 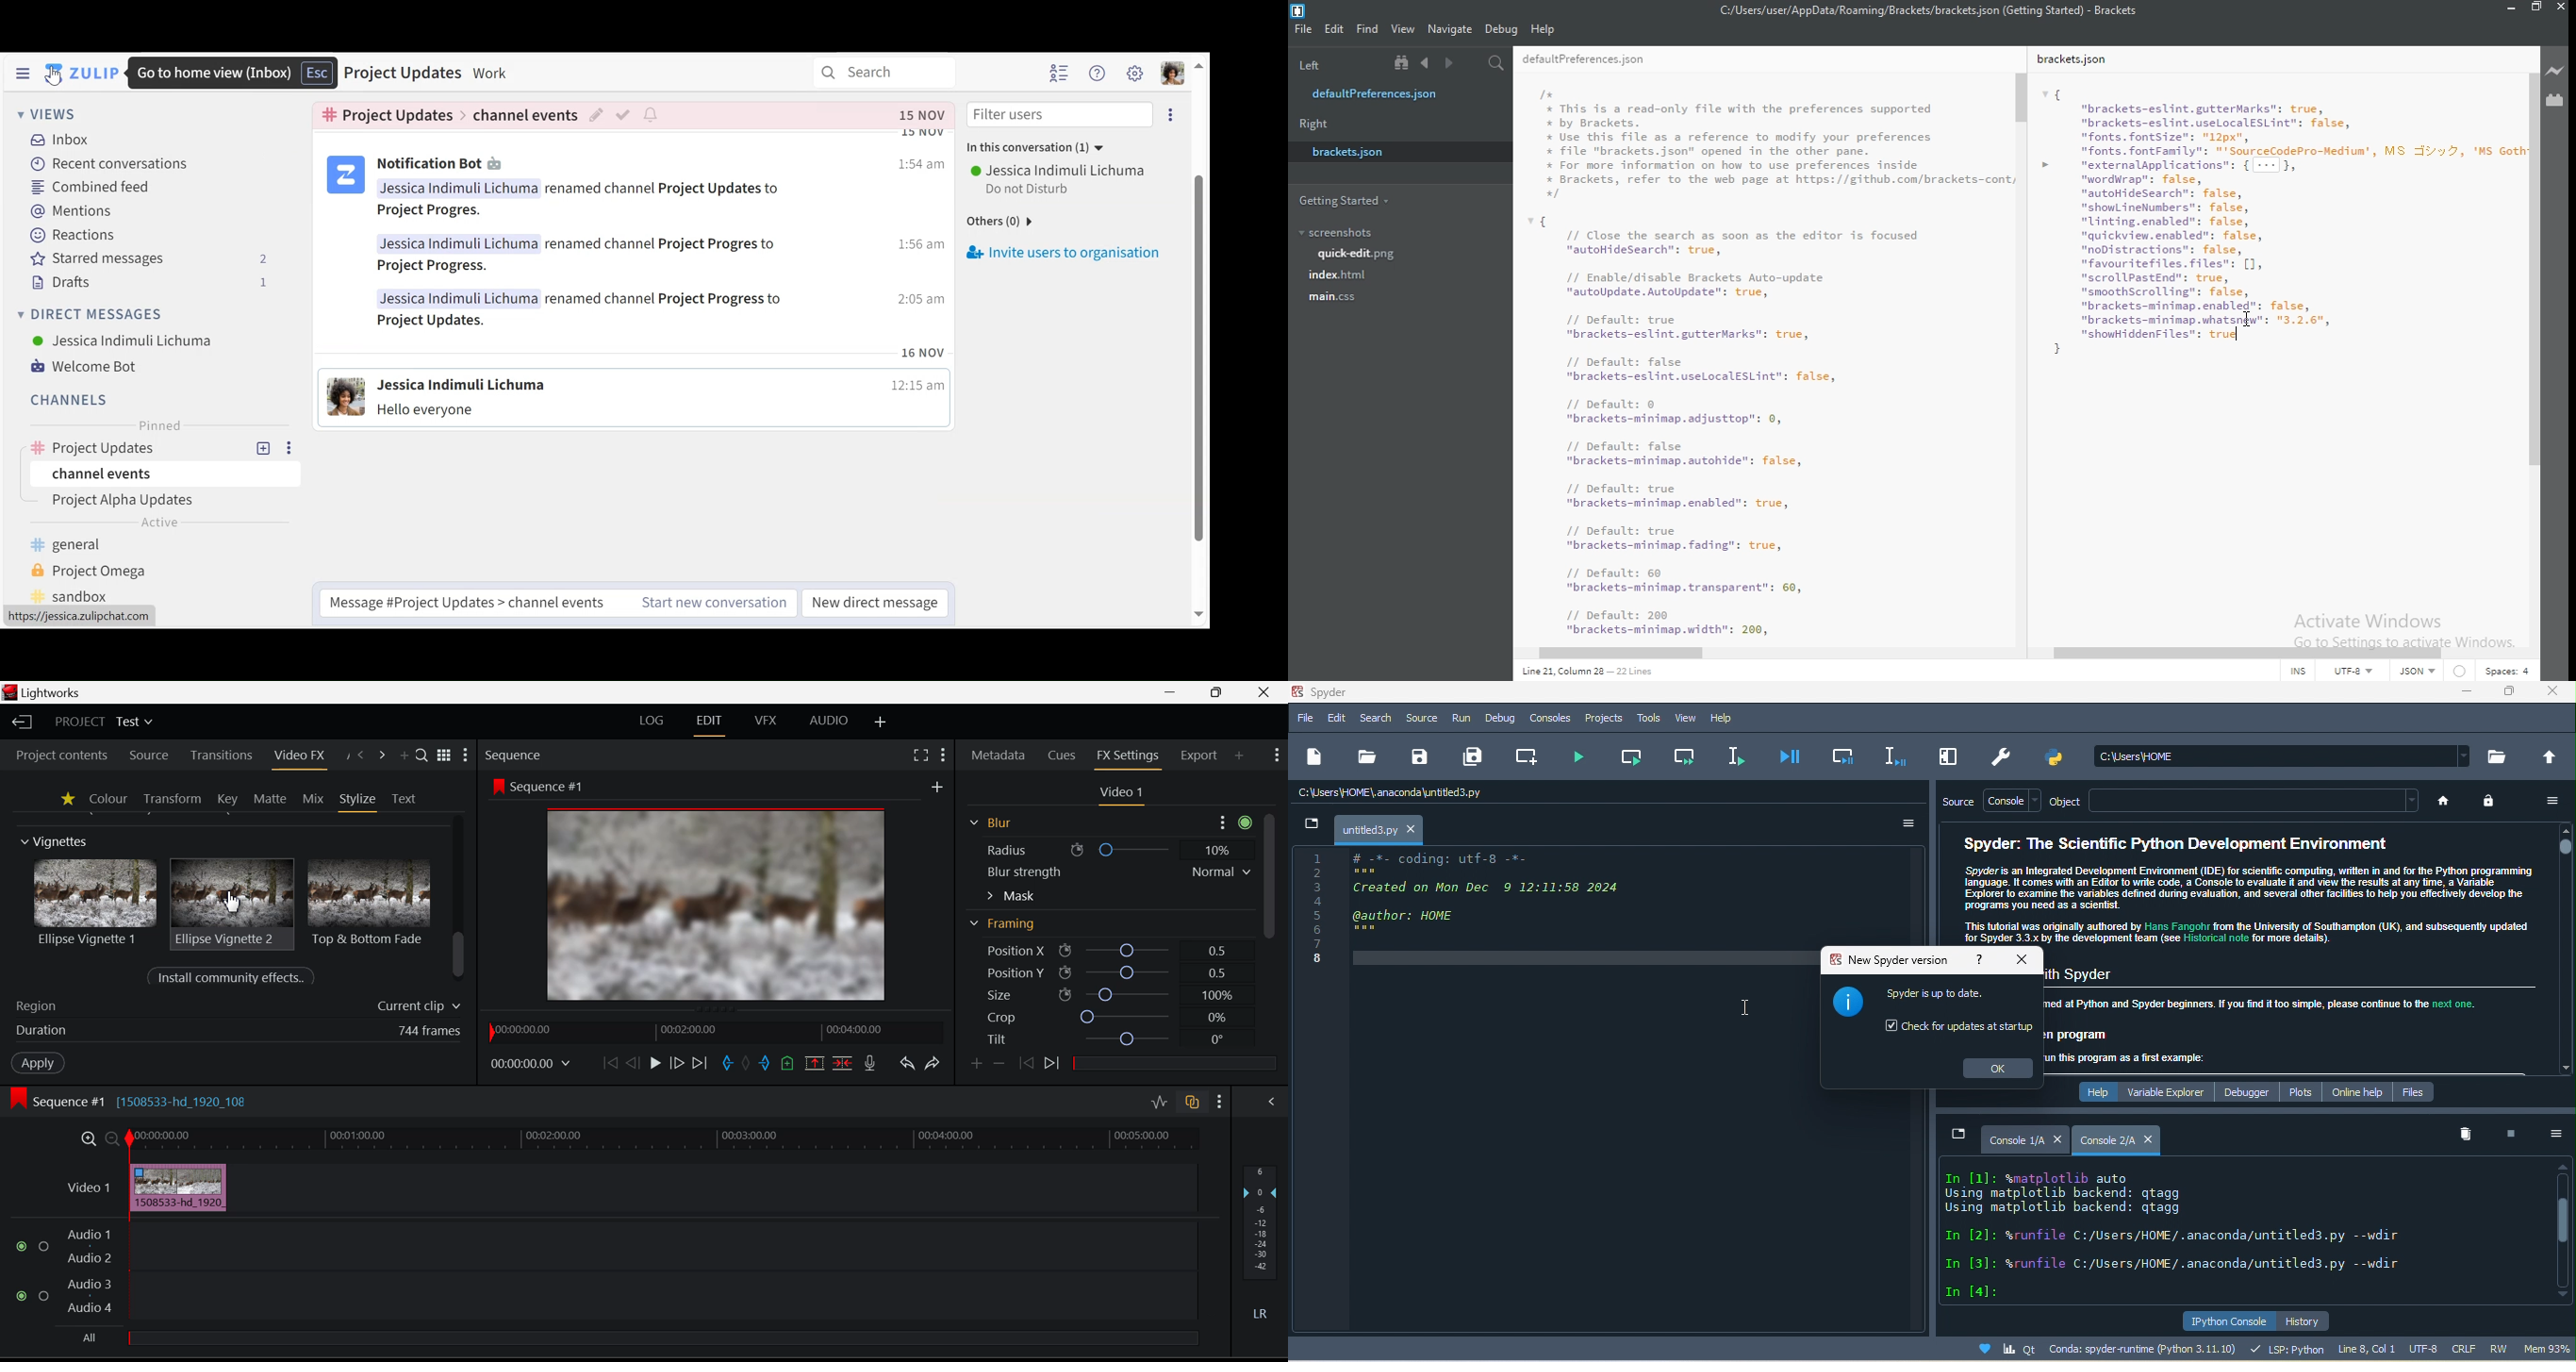 I want to click on help, so click(x=1728, y=718).